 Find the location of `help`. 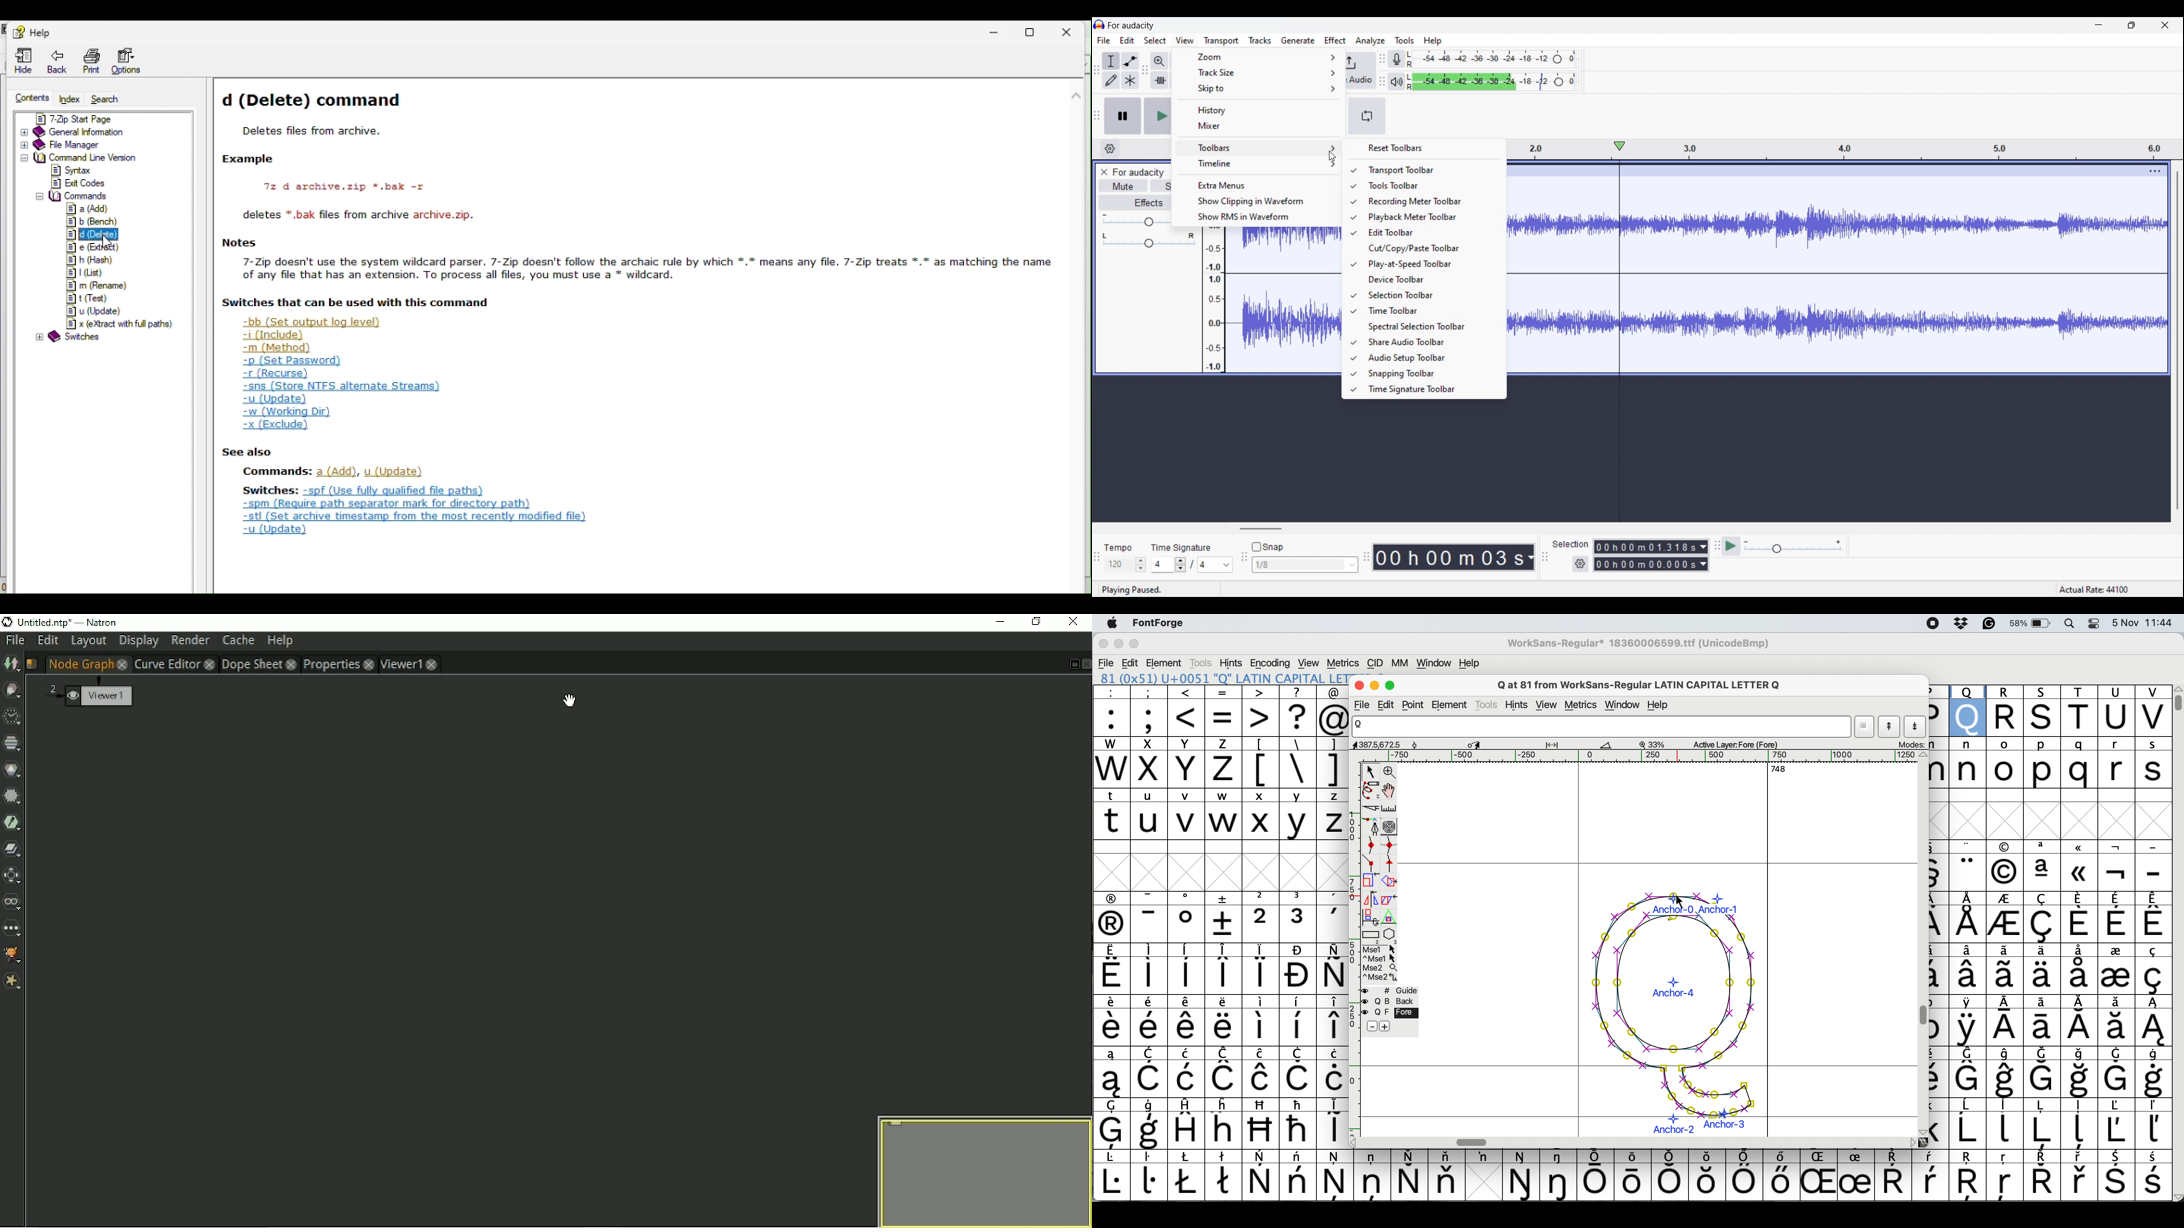

help is located at coordinates (1468, 663).